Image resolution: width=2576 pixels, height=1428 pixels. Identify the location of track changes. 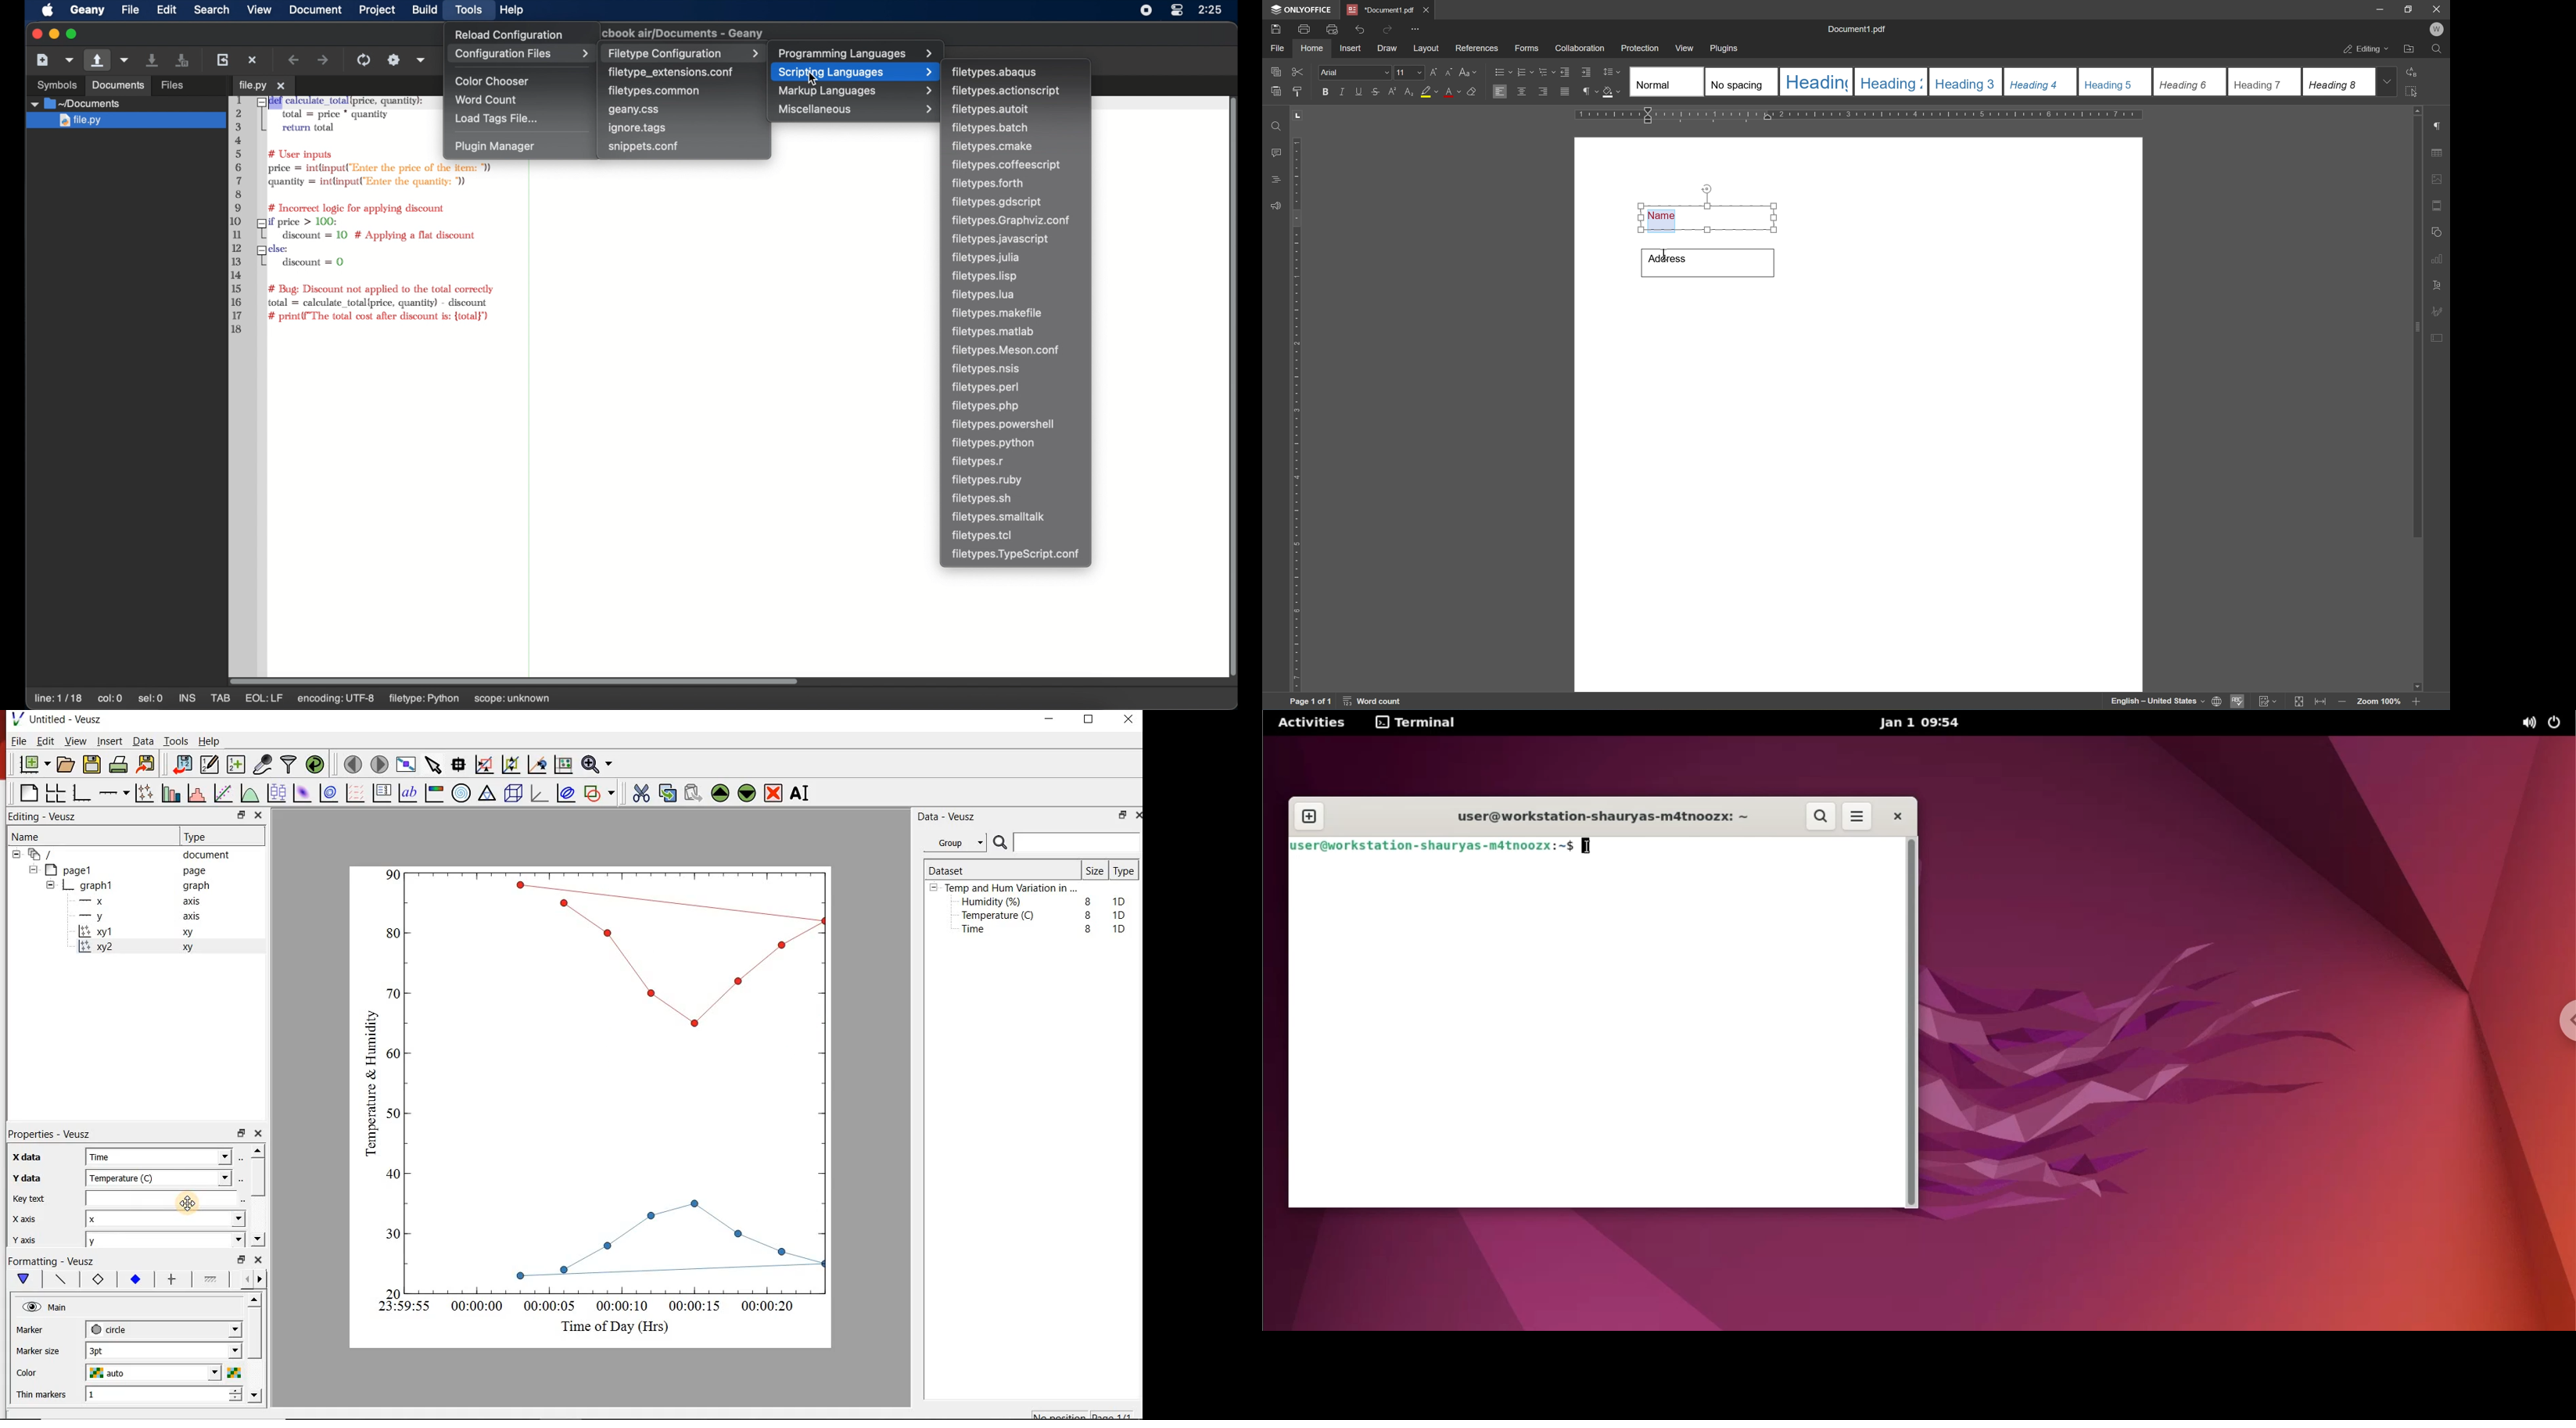
(2269, 701).